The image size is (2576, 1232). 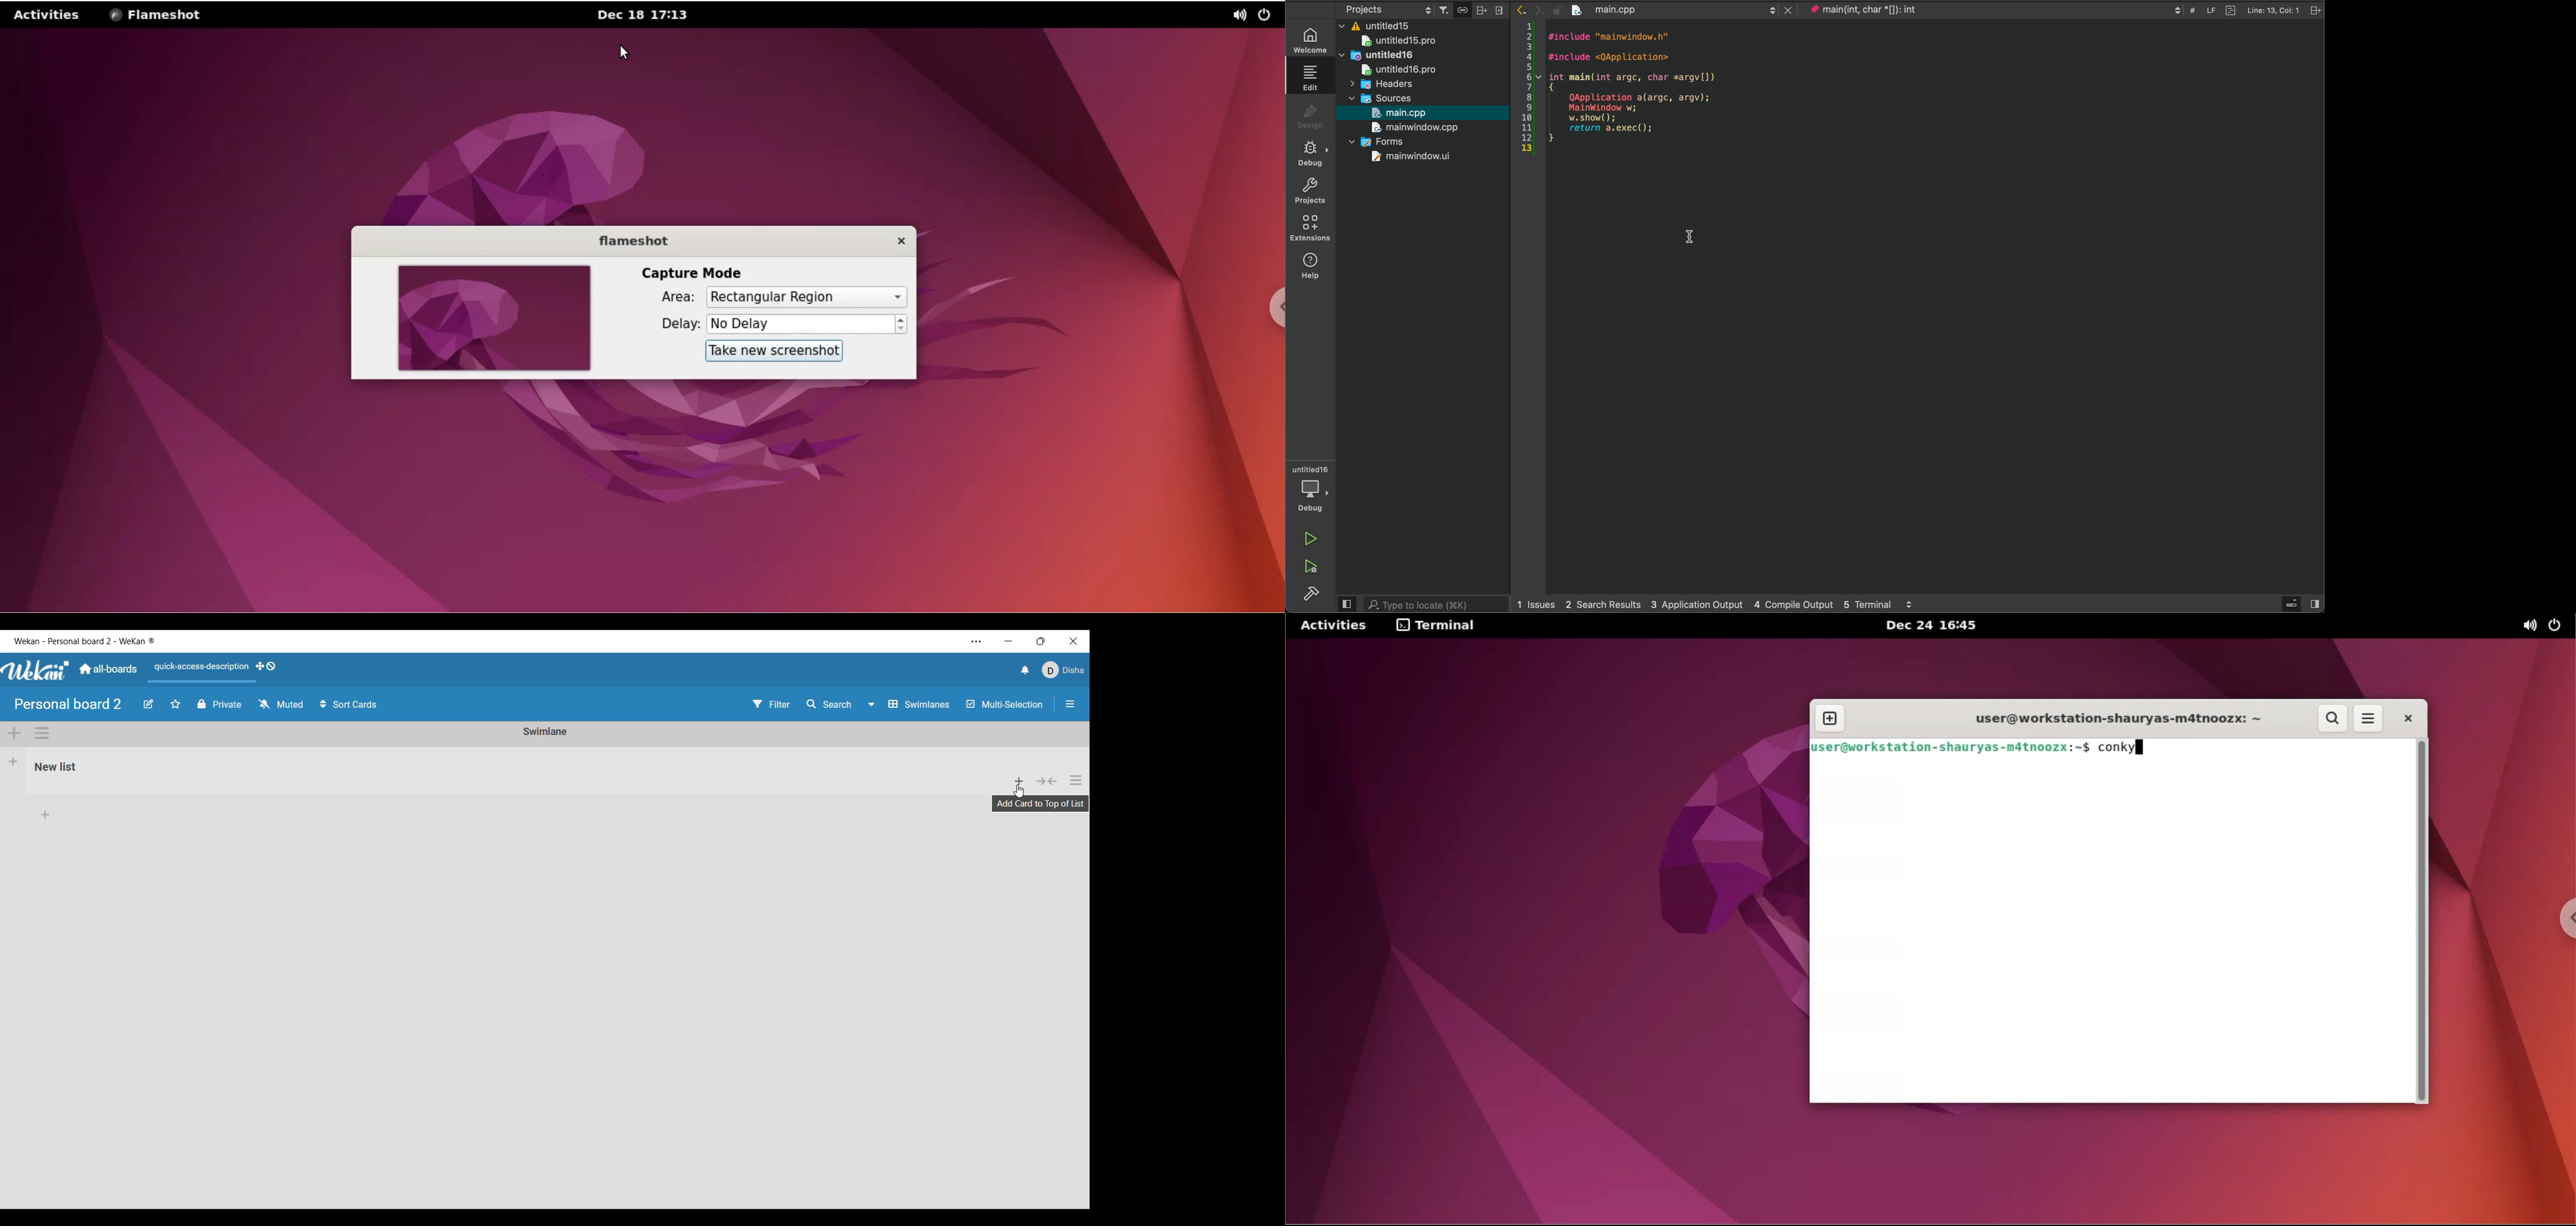 What do you see at coordinates (808, 296) in the screenshot?
I see `capture area options` at bounding box center [808, 296].